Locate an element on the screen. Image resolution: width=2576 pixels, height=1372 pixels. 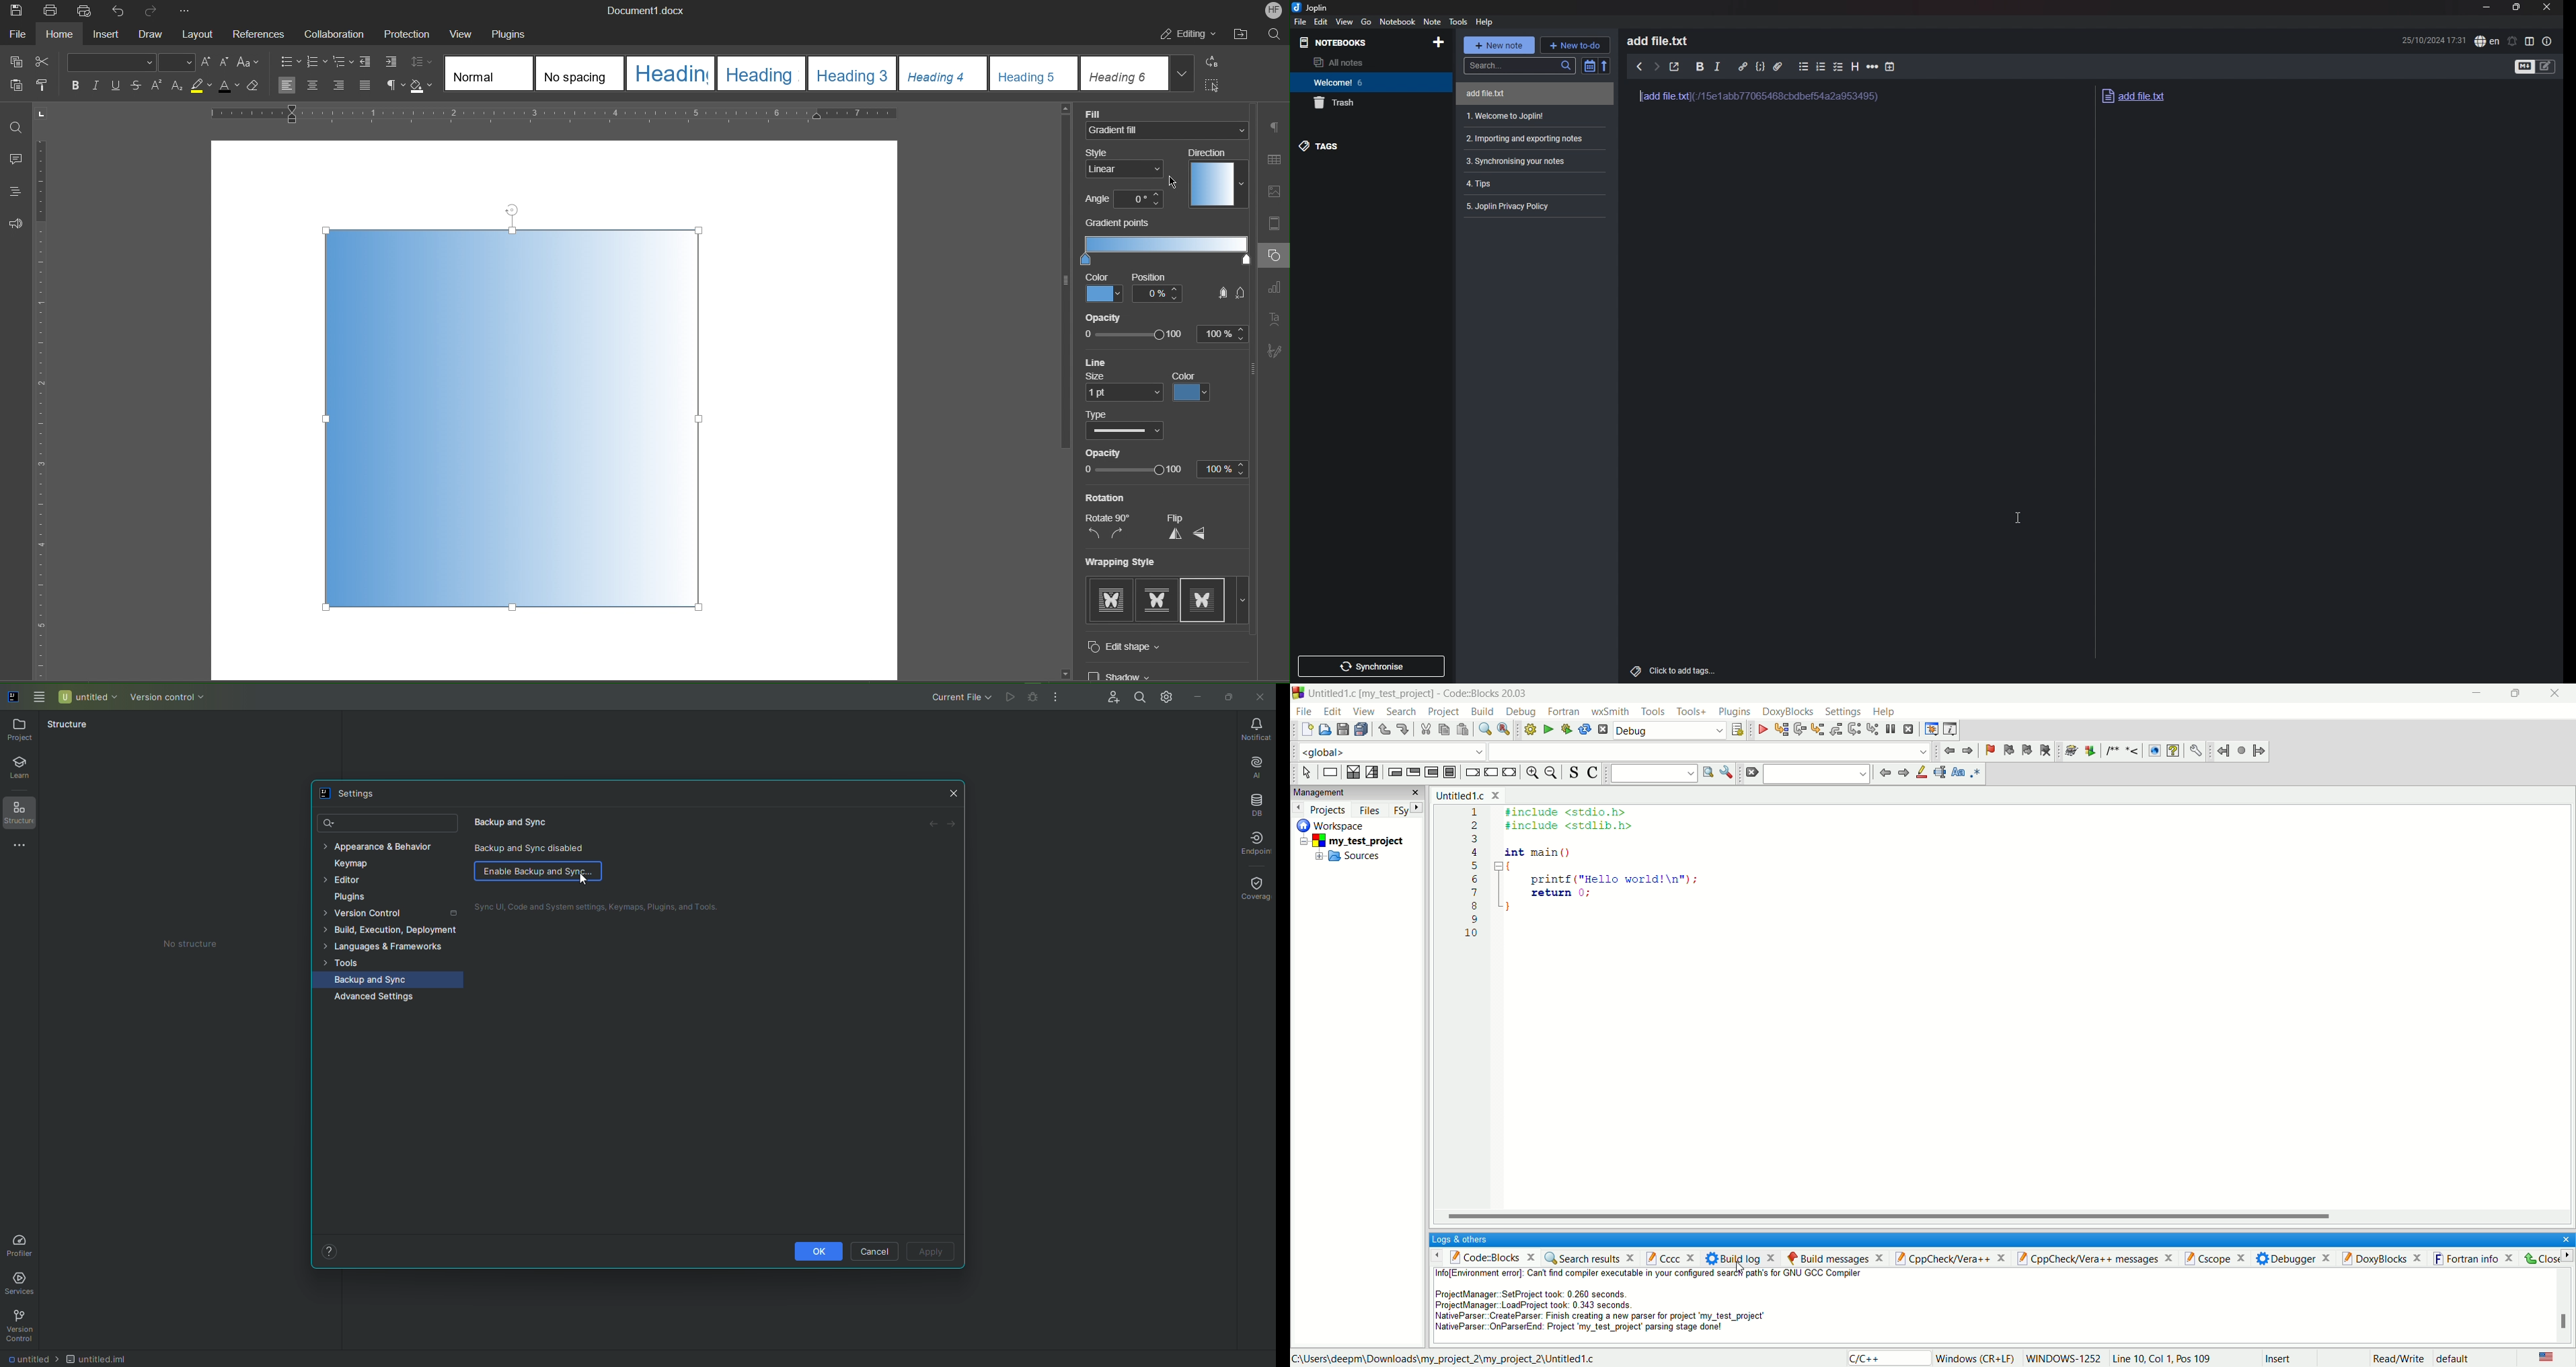
Editor is located at coordinates (350, 883).